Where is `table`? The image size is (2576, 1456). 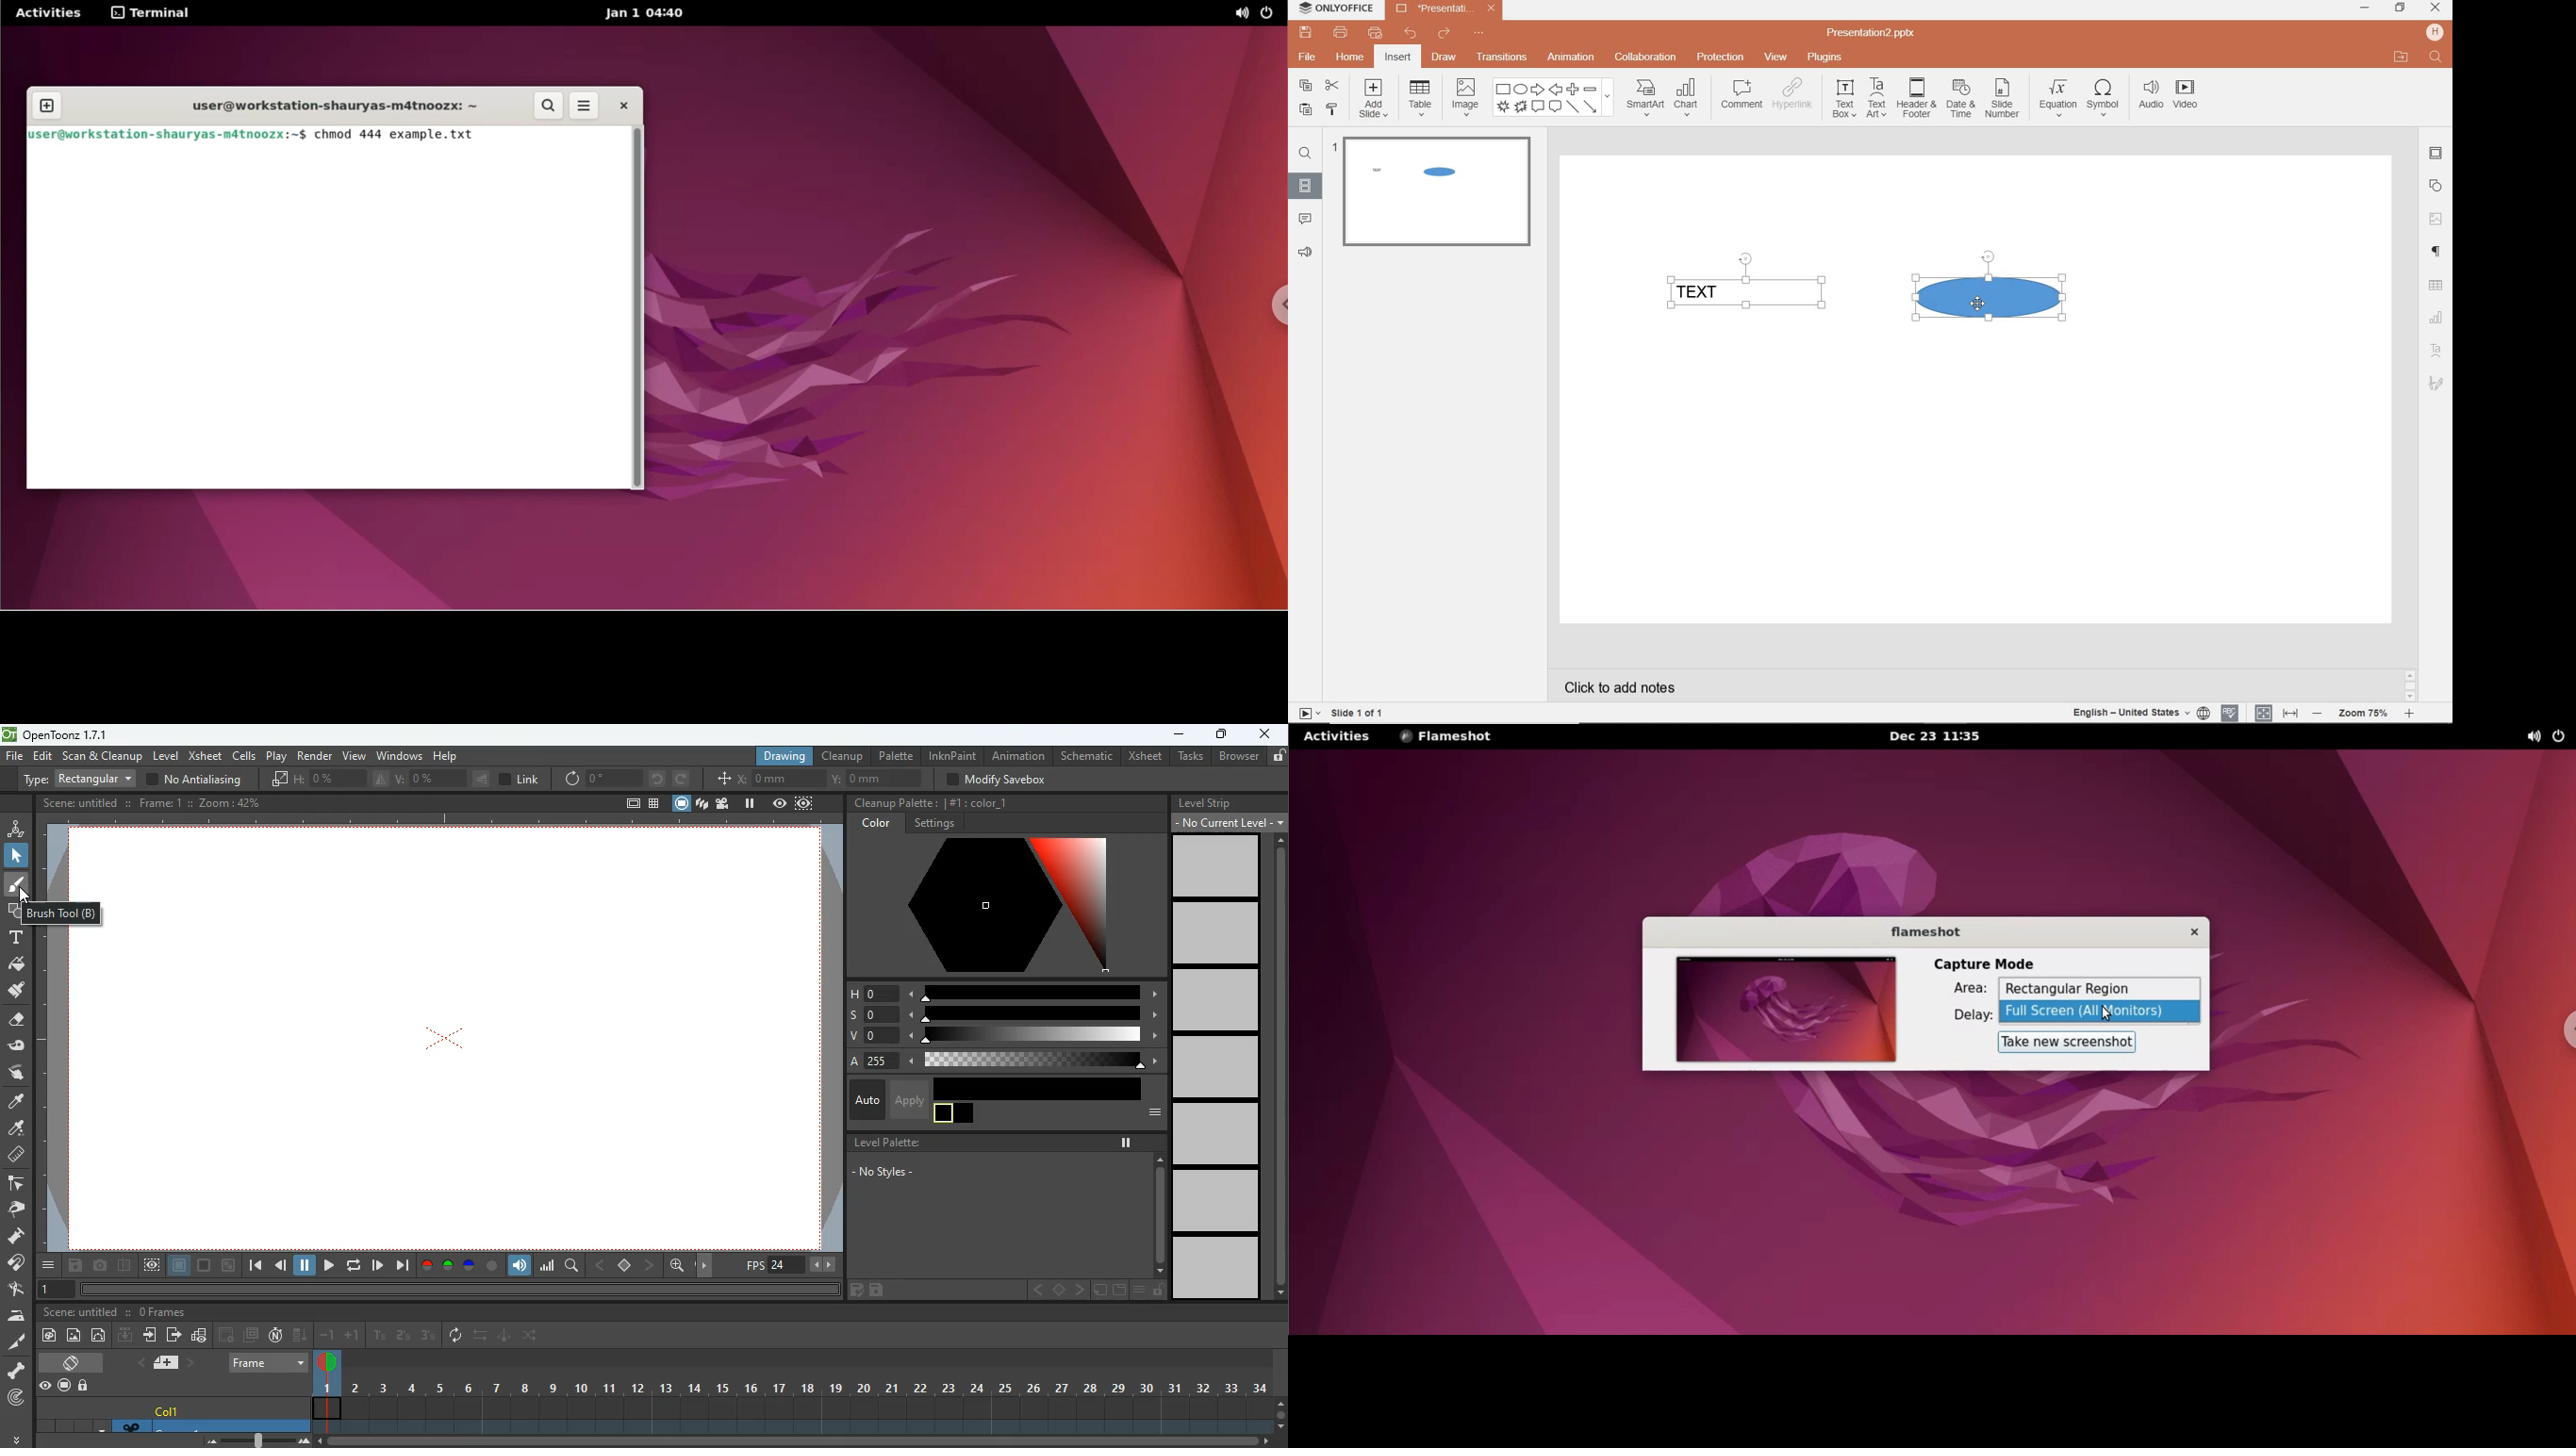 table is located at coordinates (1418, 98).